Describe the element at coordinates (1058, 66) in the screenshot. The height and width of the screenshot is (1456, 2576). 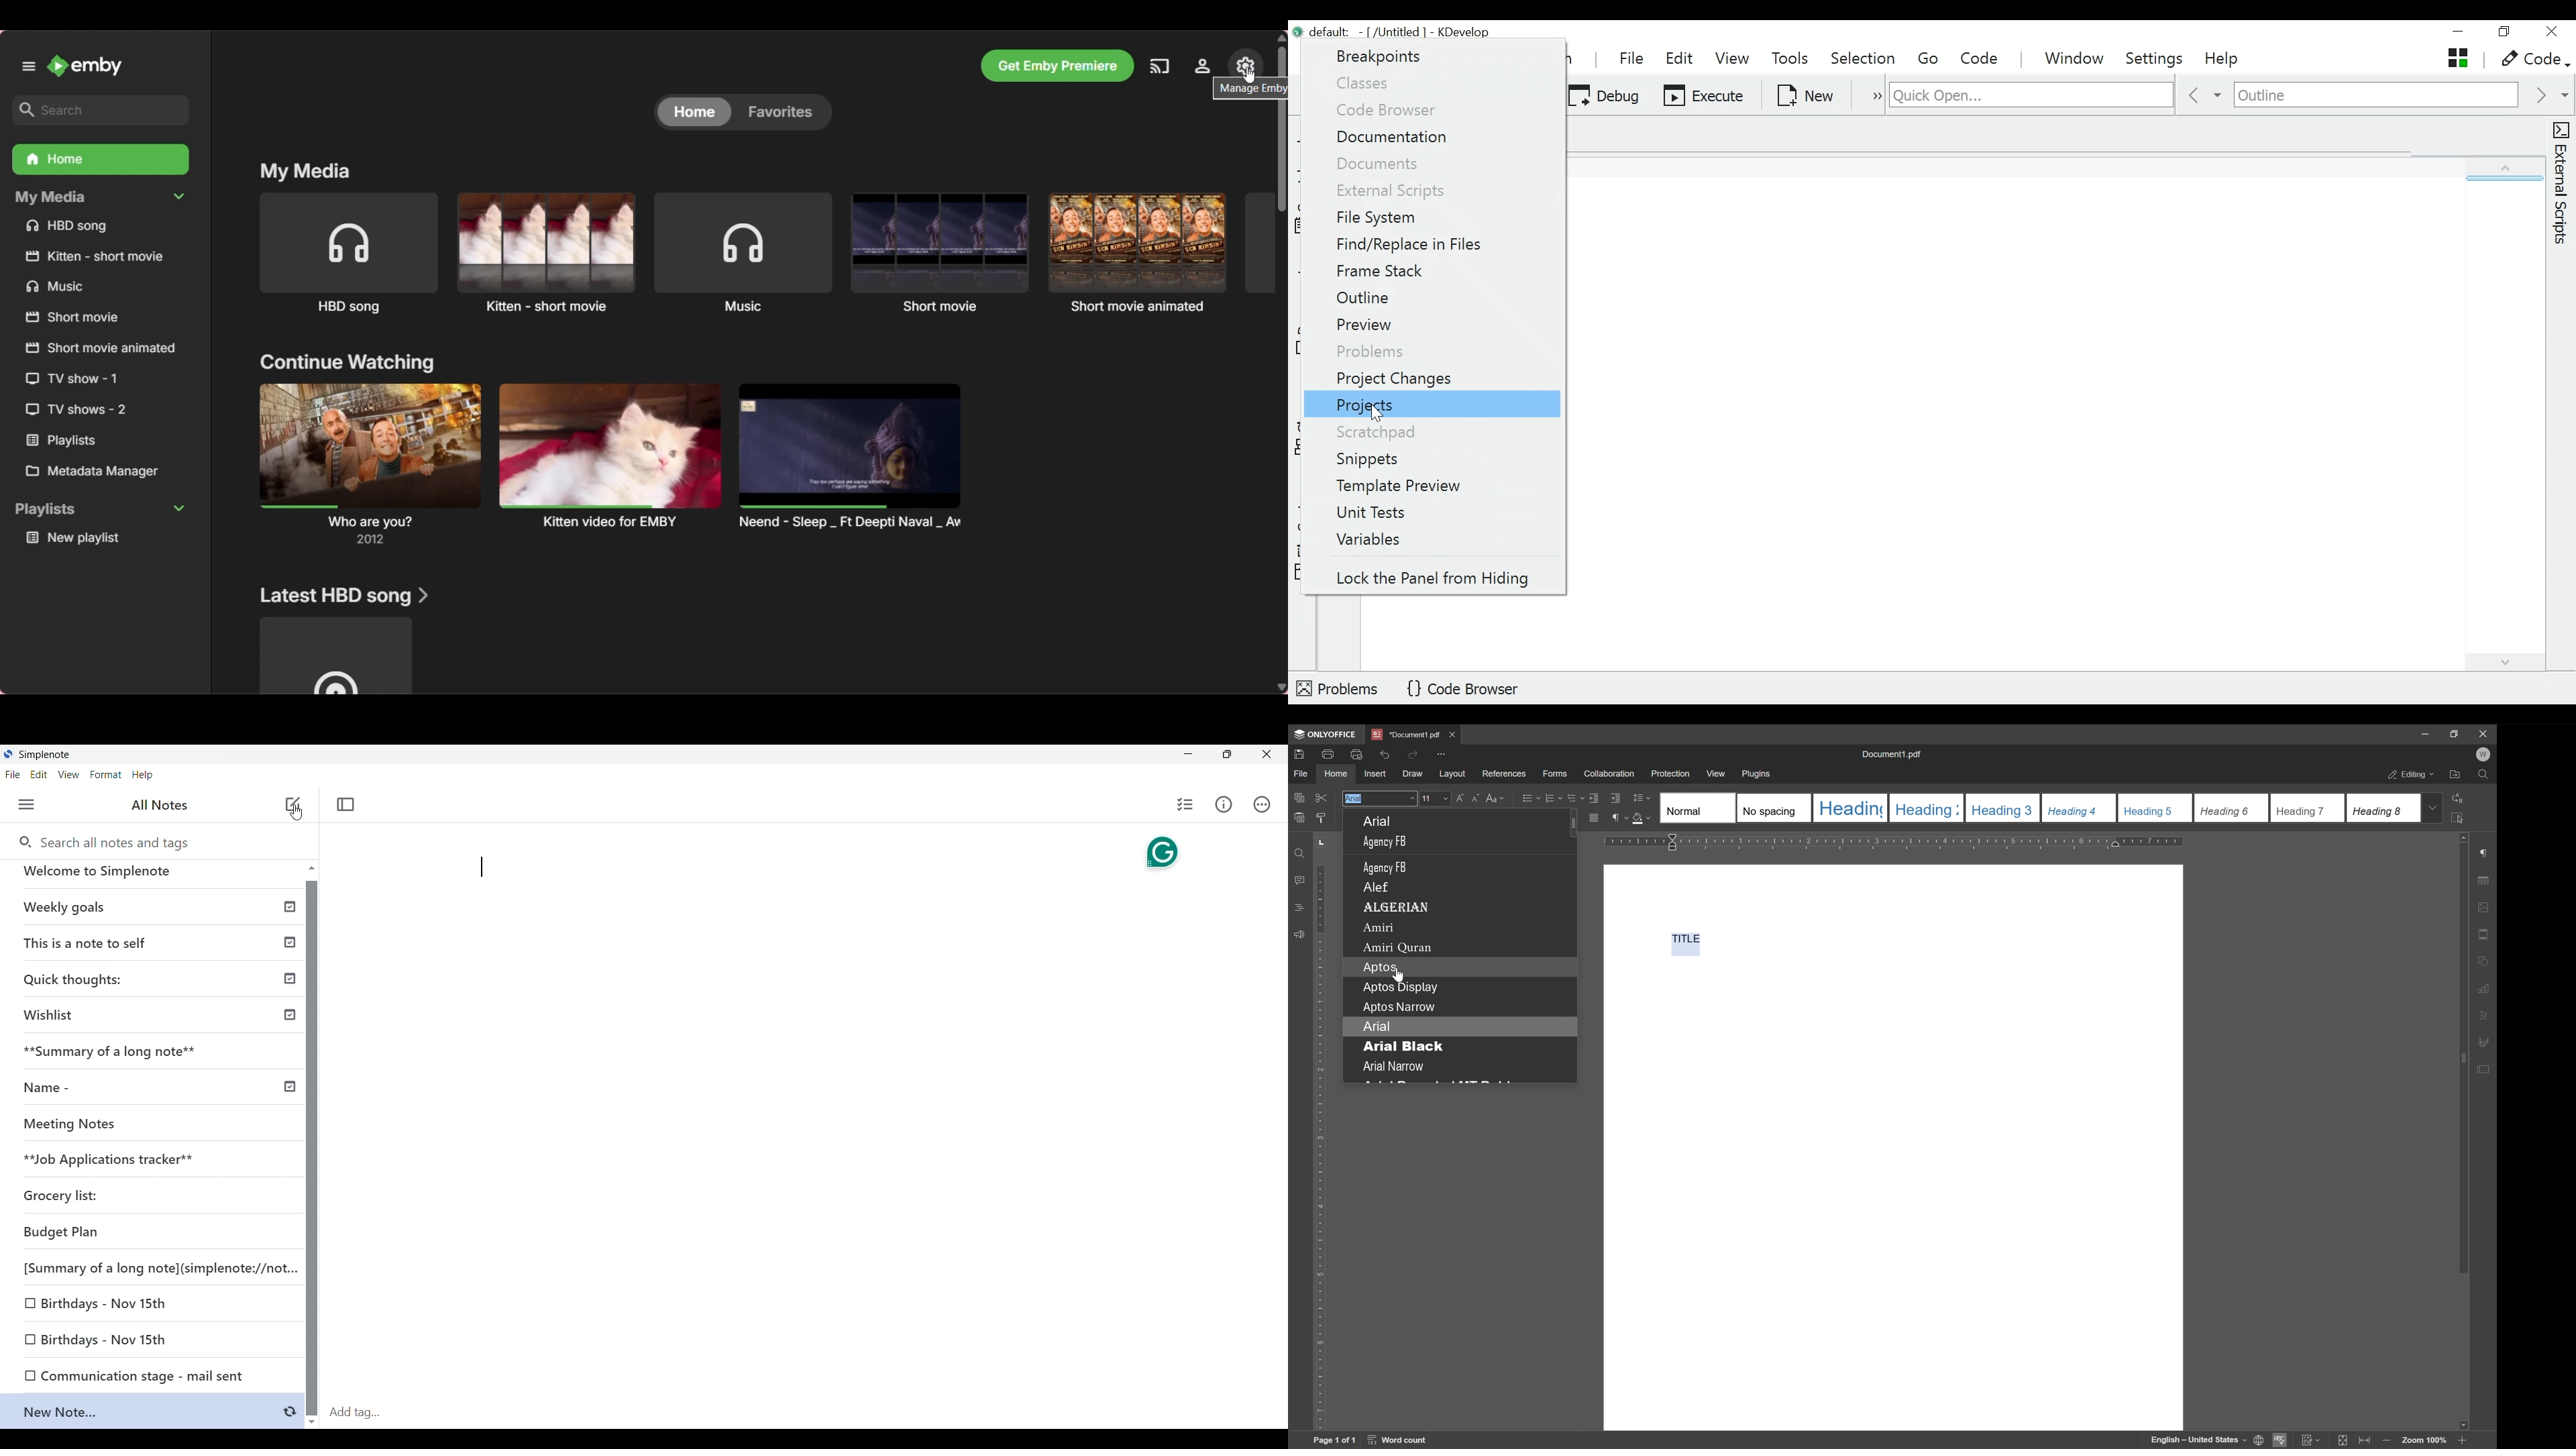
I see `Get Emby premiere` at that location.